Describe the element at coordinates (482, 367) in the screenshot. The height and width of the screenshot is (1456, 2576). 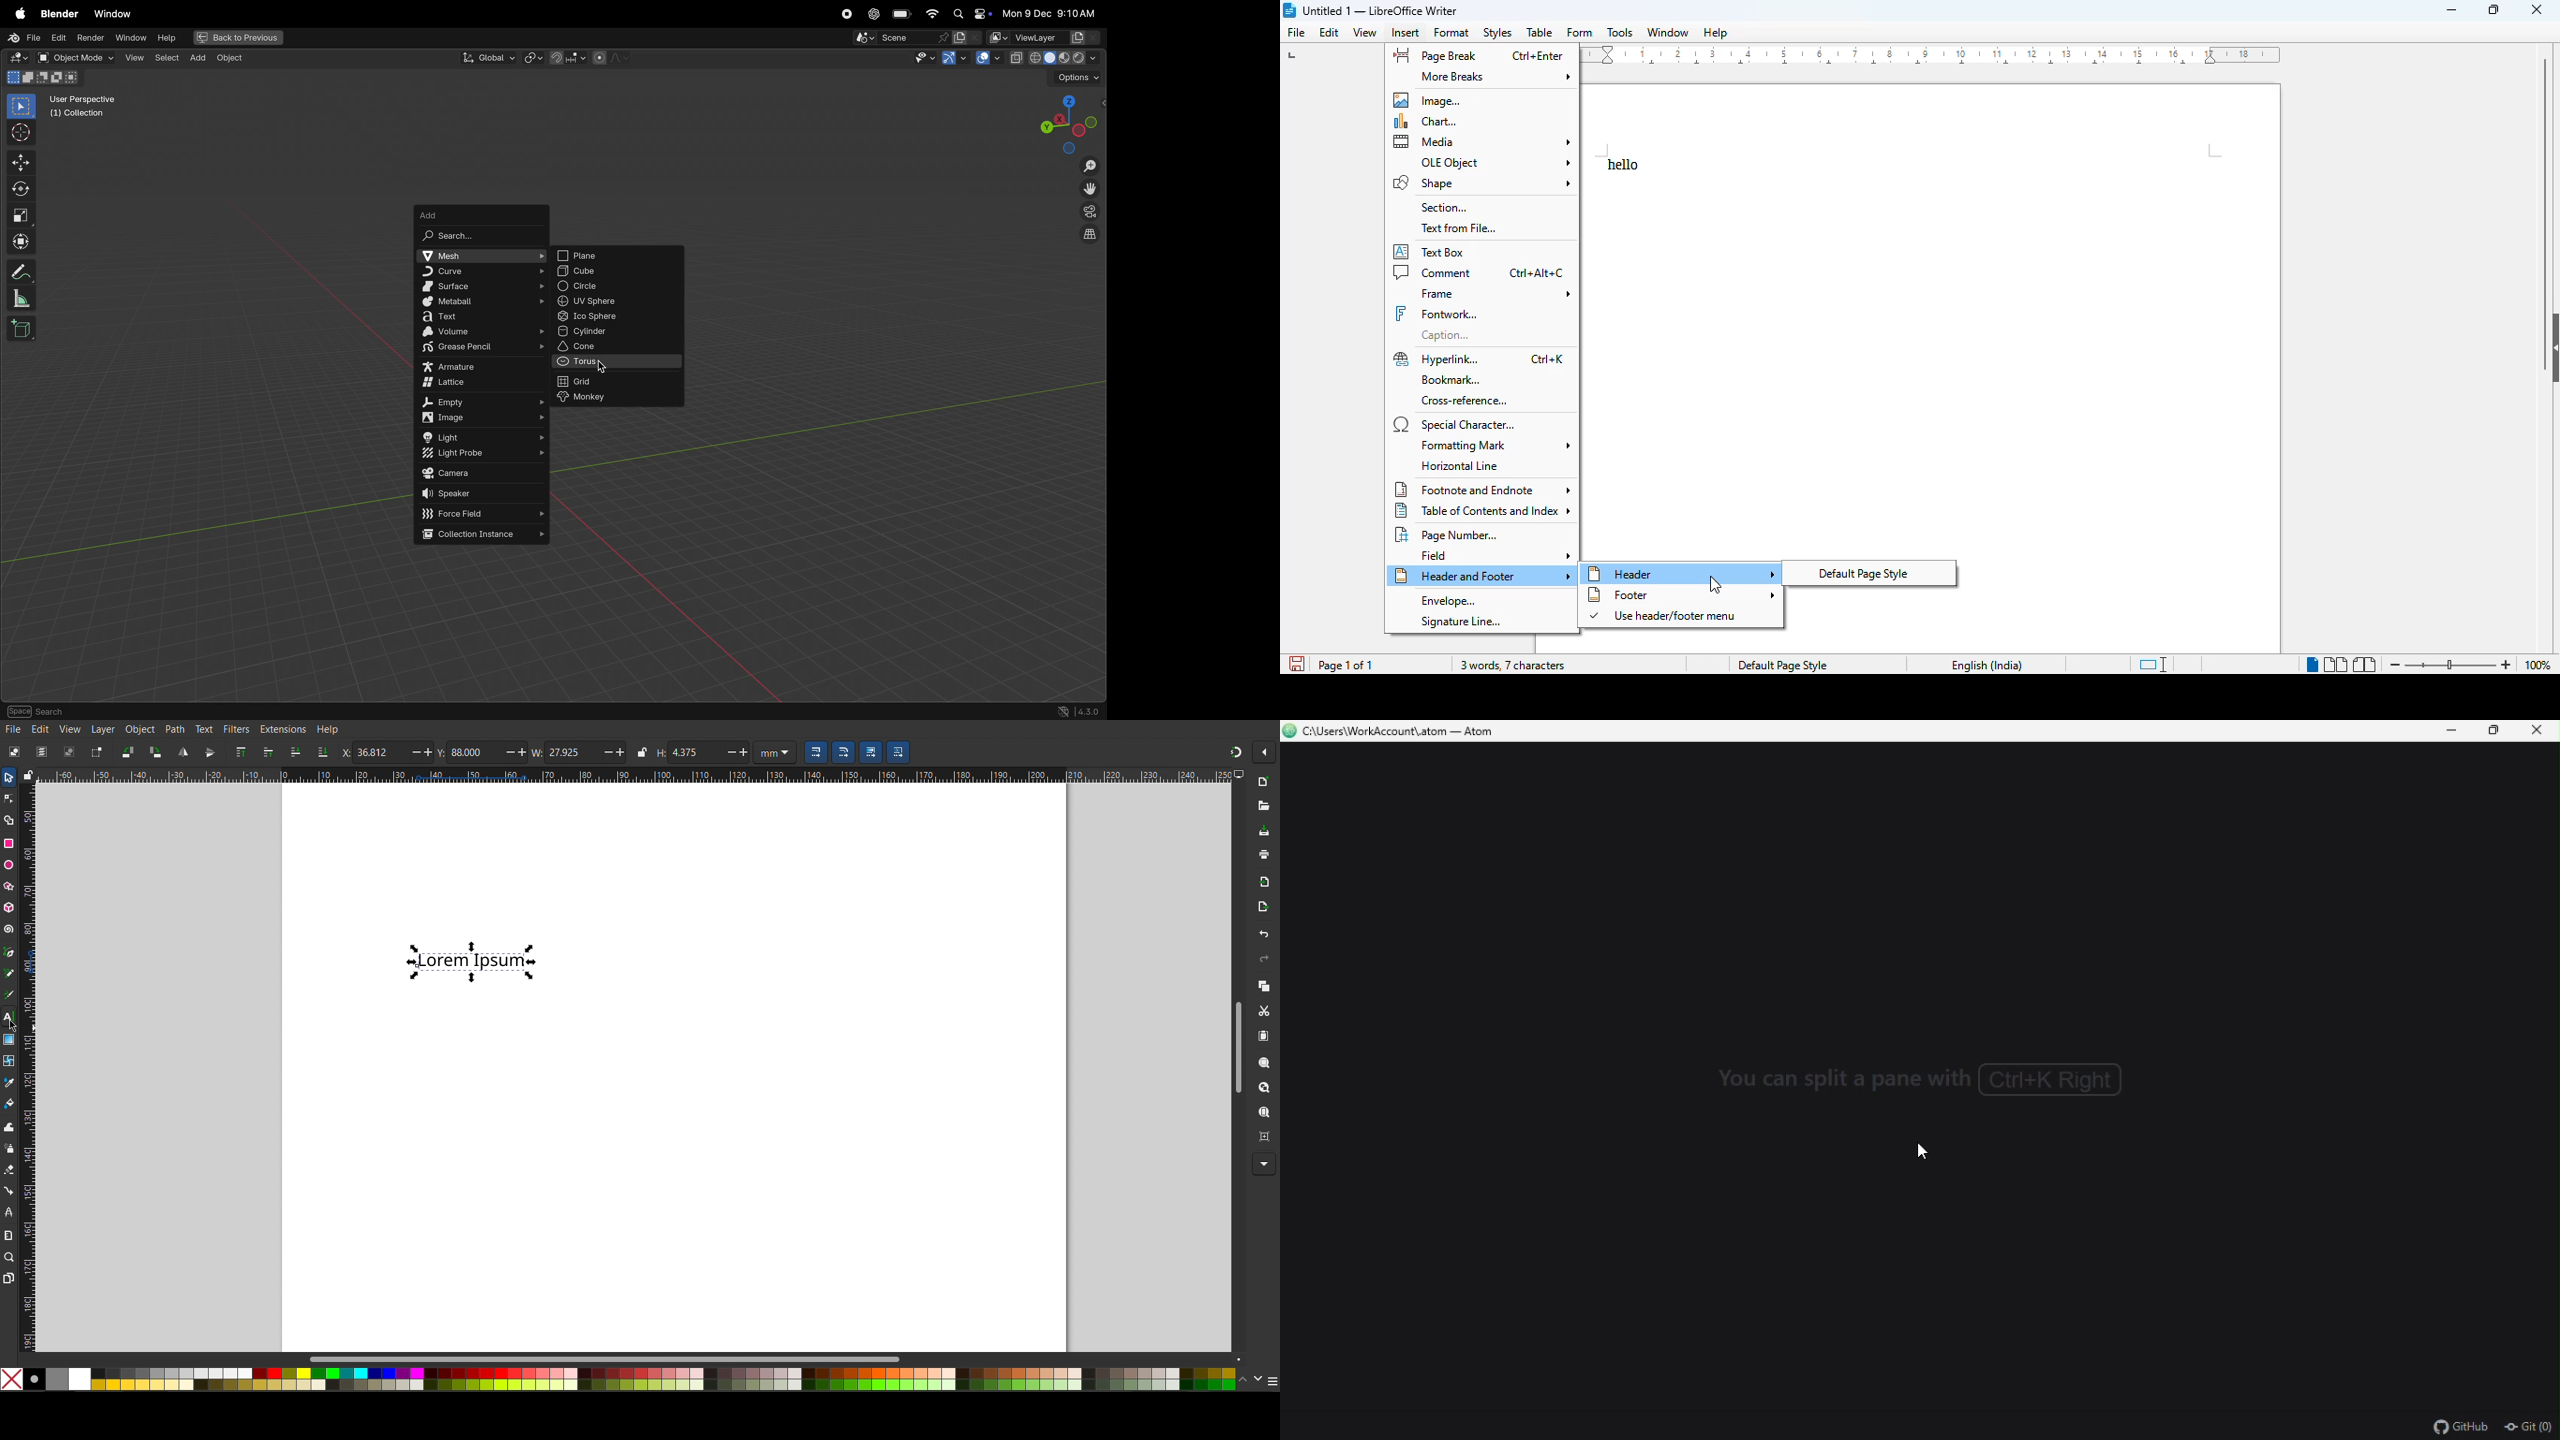
I see `ametaure` at that location.